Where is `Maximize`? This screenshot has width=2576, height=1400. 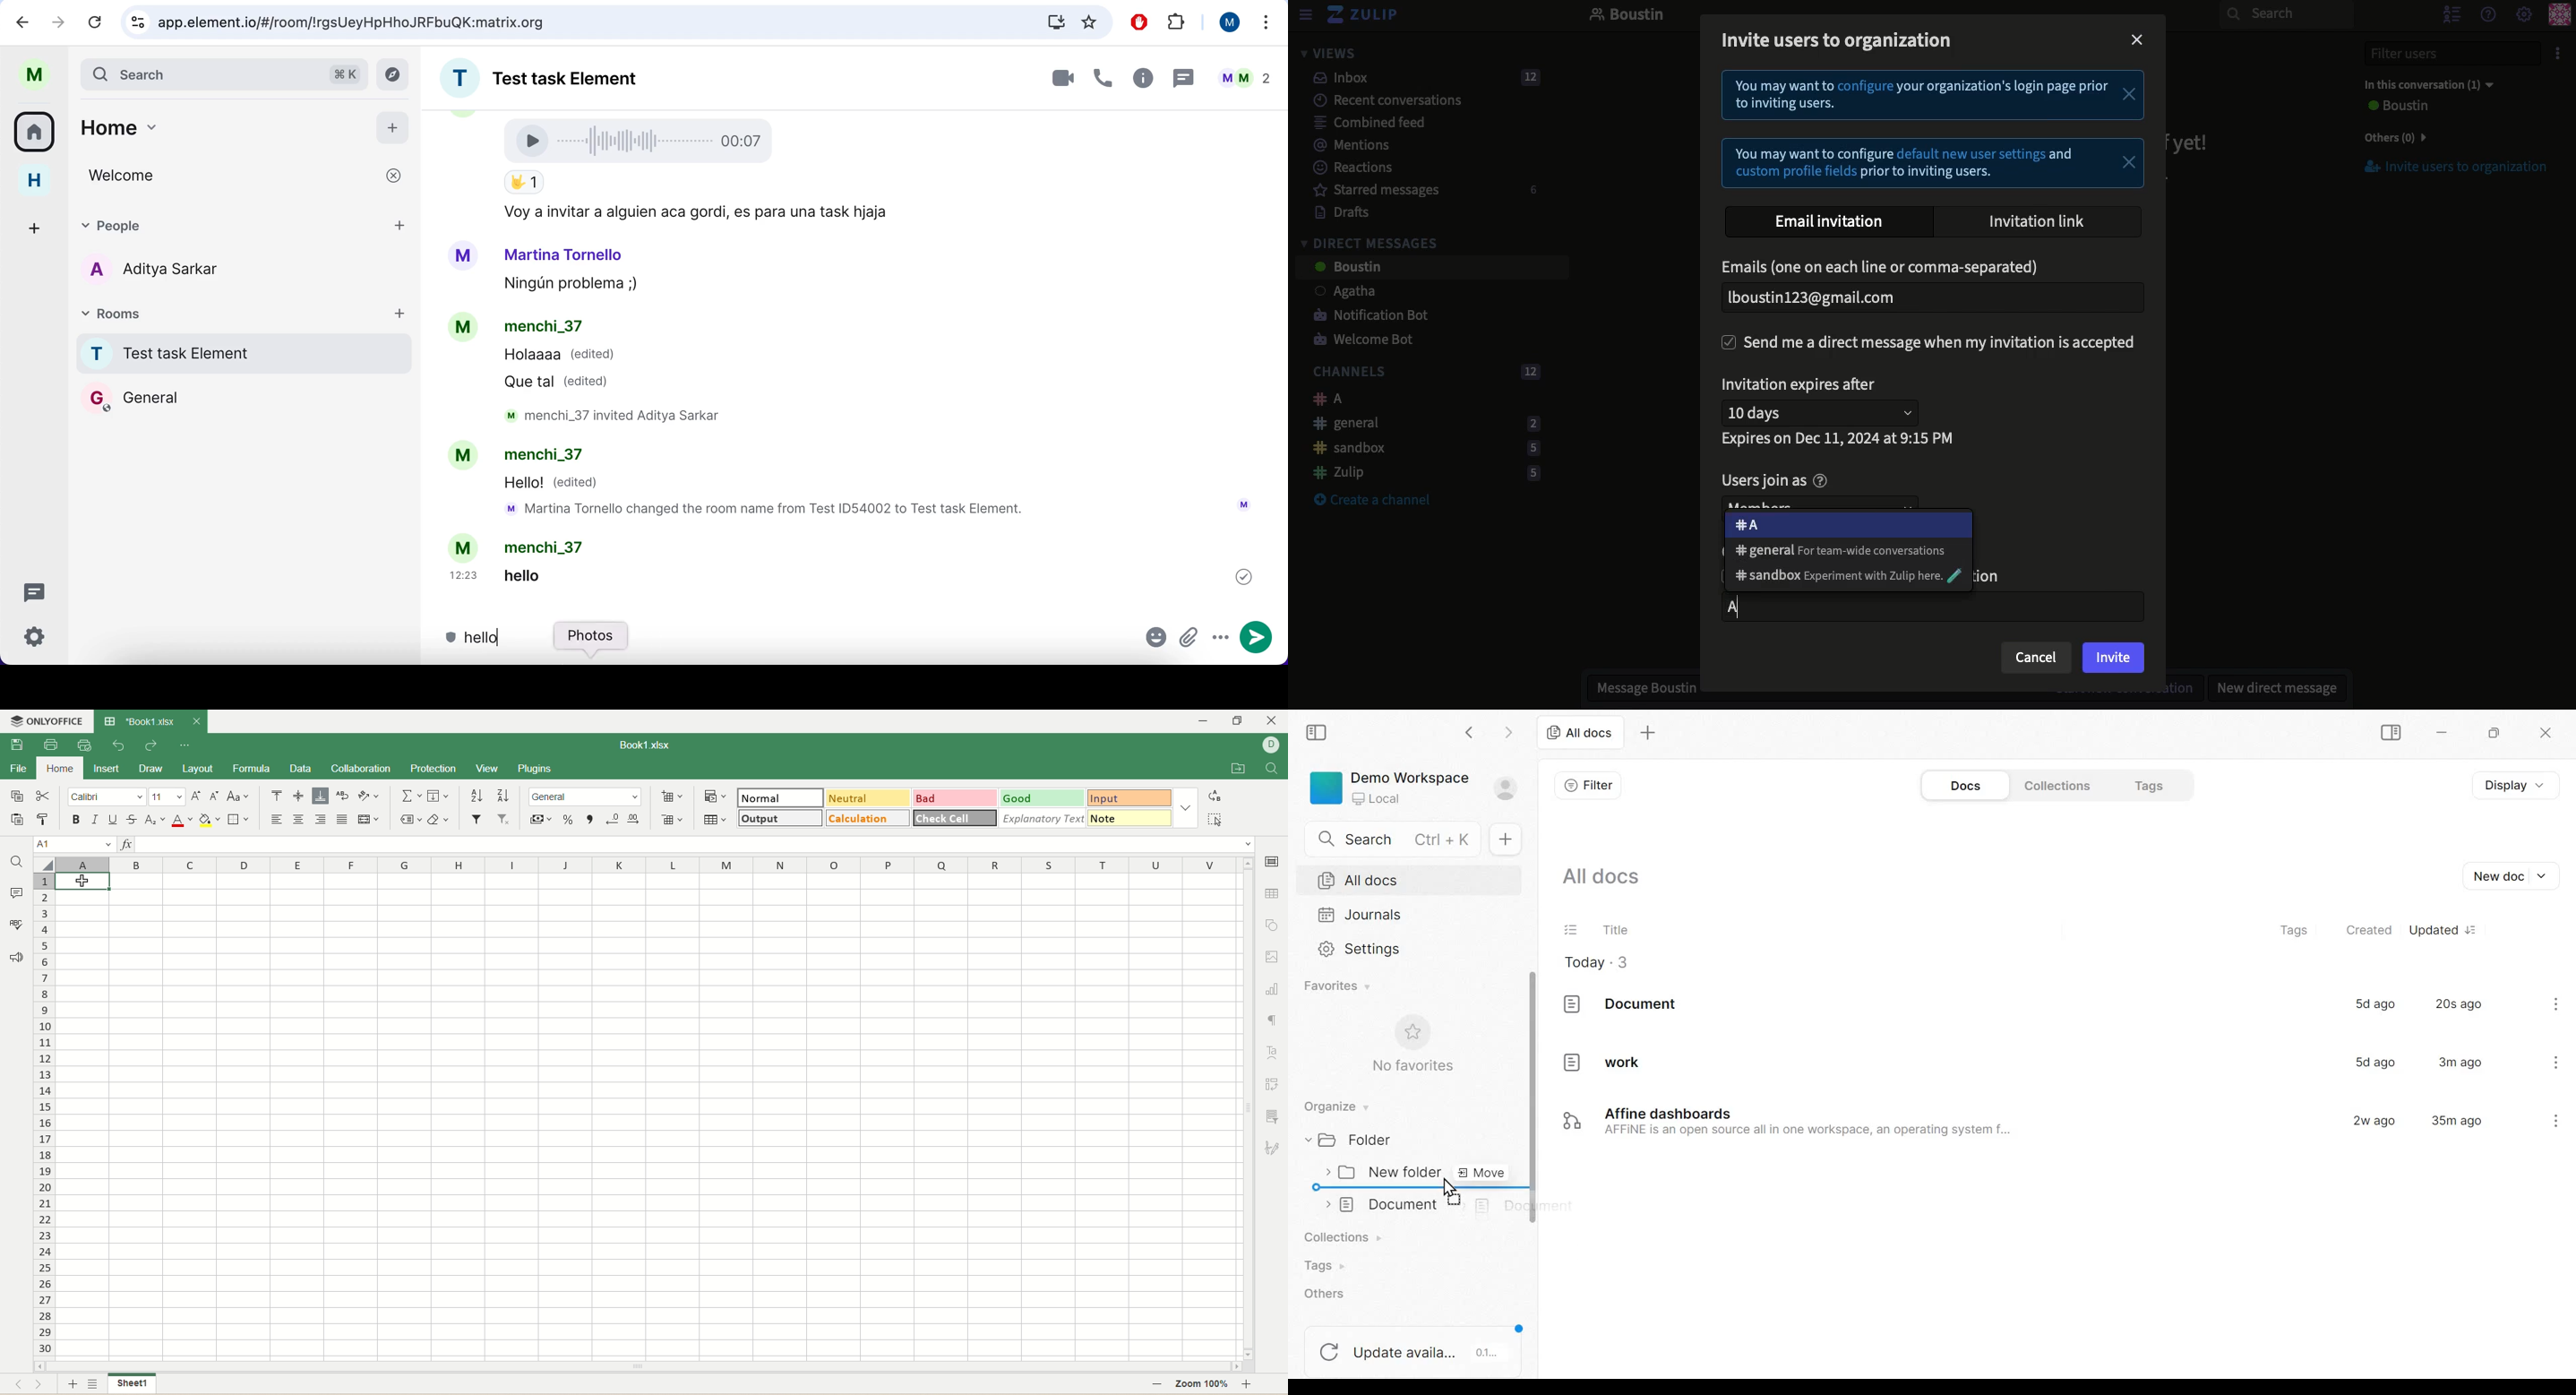 Maximize is located at coordinates (2498, 732).